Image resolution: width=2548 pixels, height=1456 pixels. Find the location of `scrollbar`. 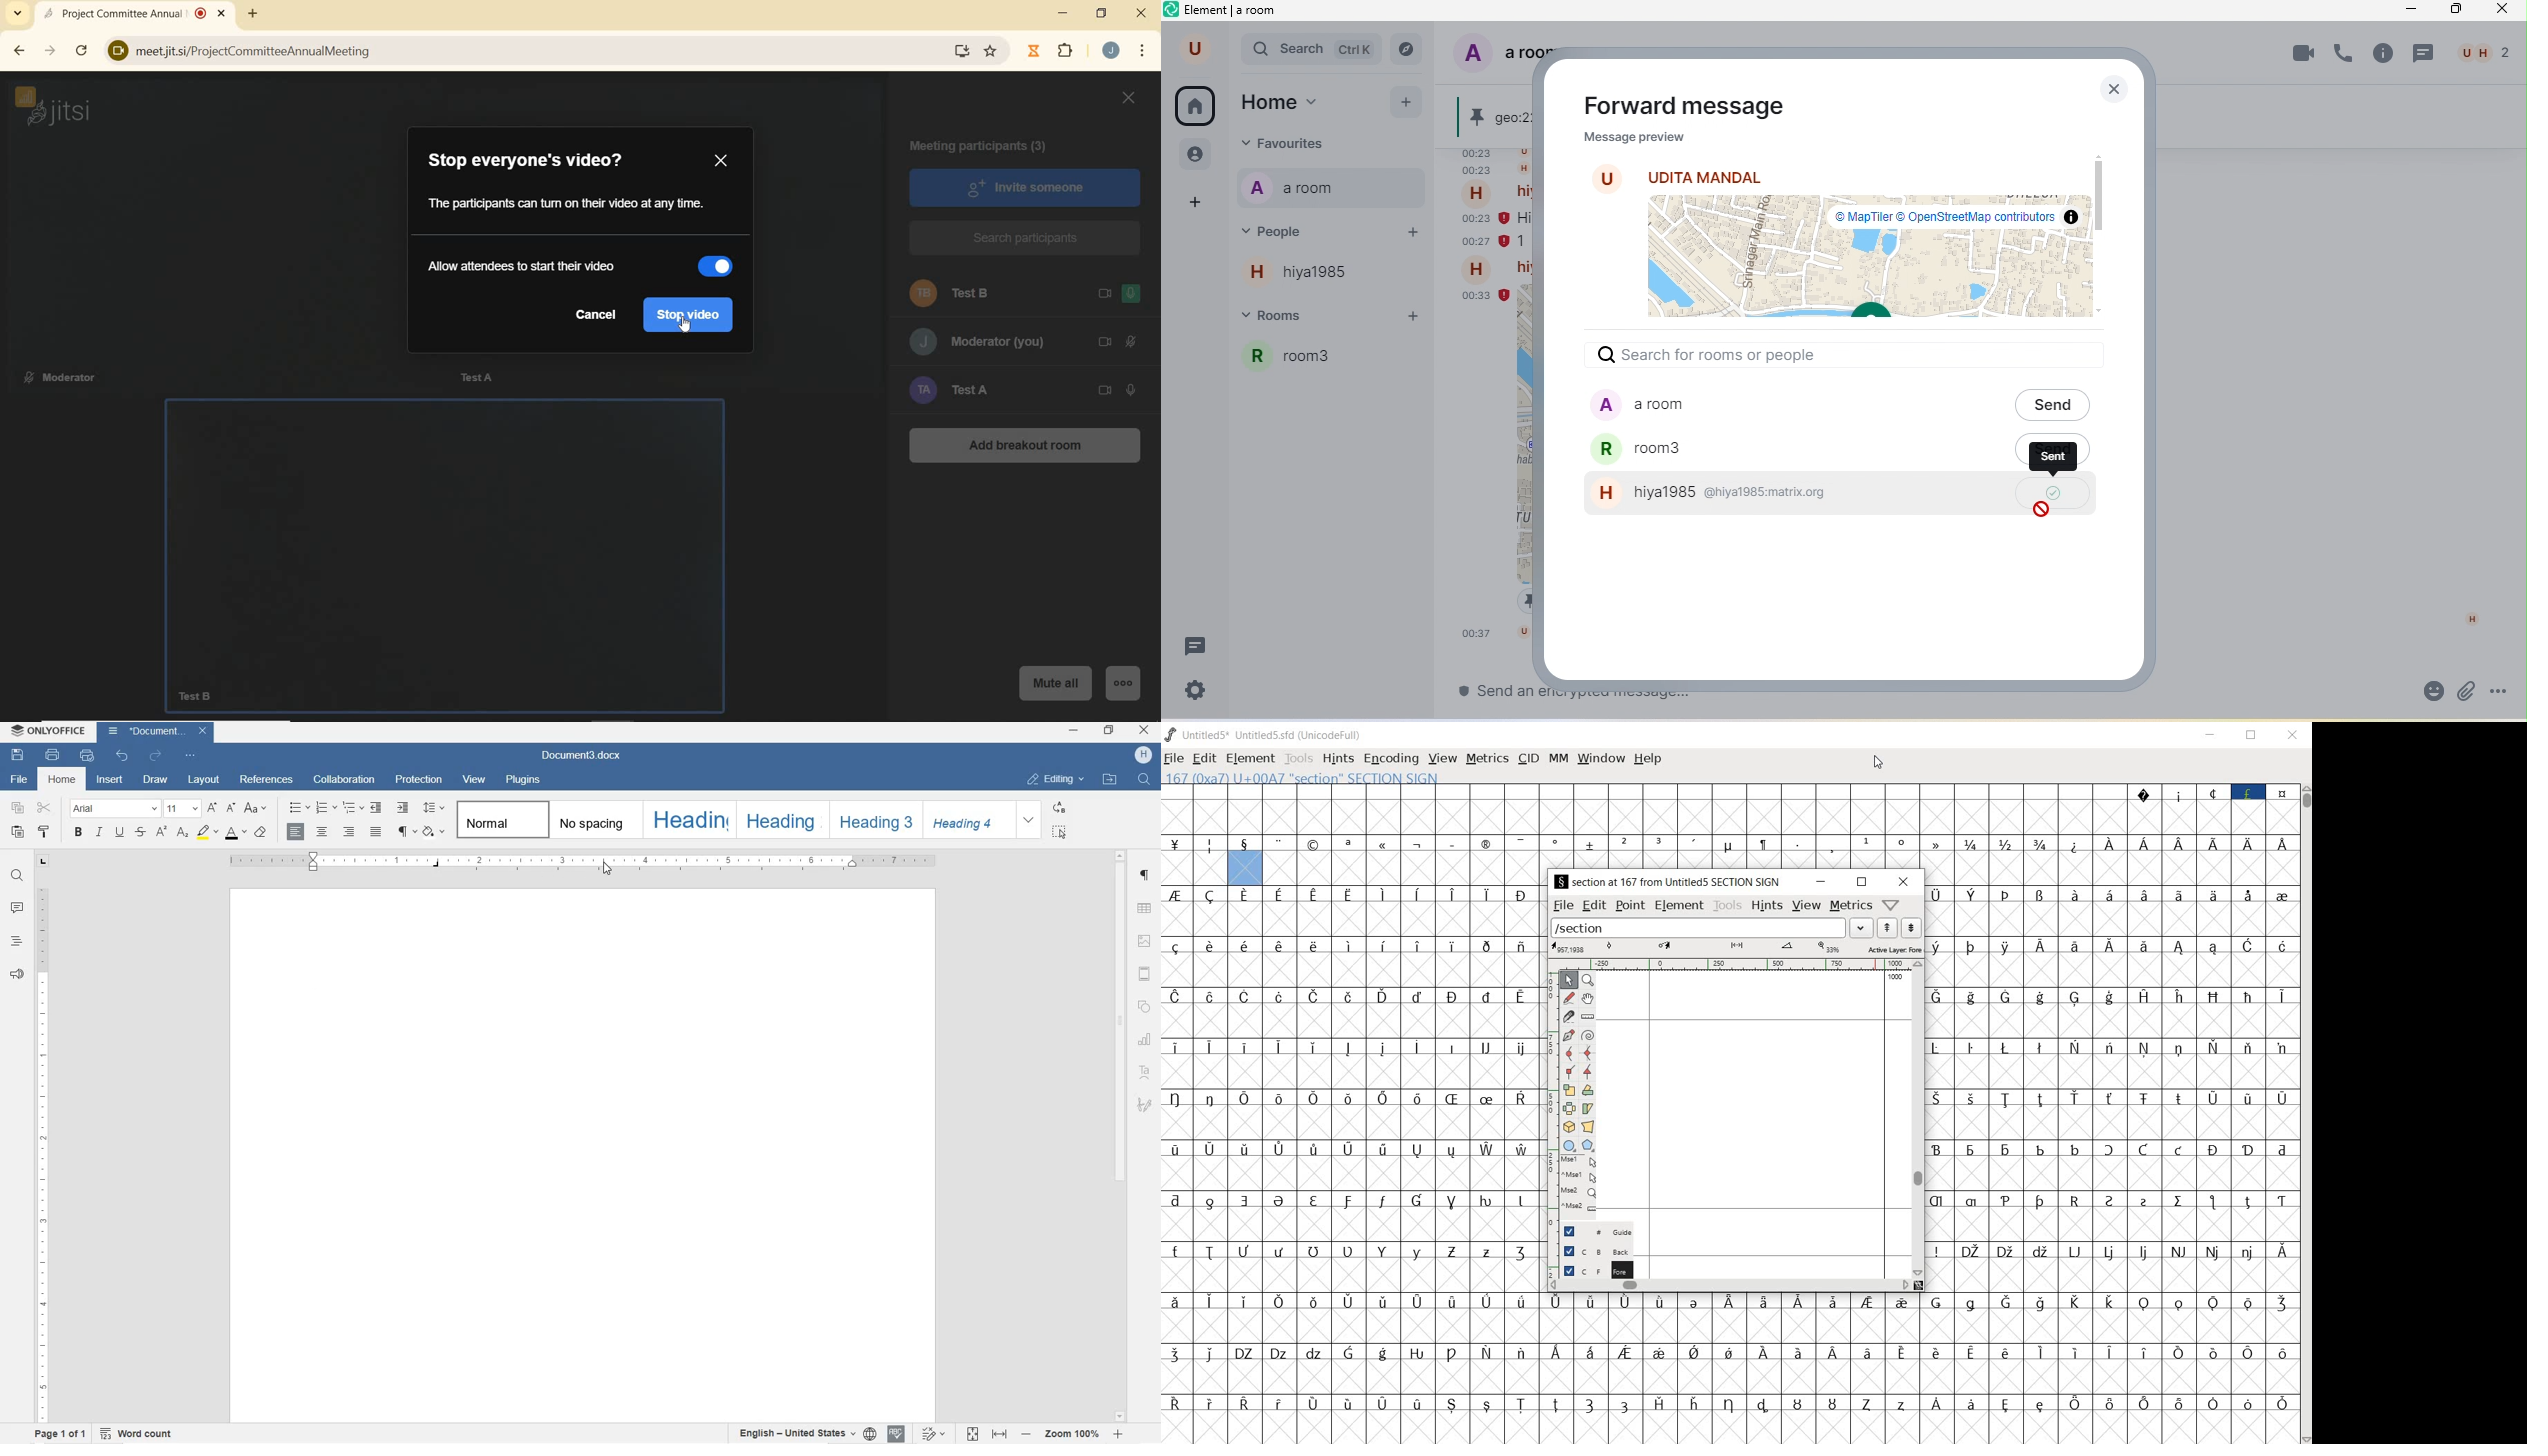

scrollbar is located at coordinates (1725, 1286).